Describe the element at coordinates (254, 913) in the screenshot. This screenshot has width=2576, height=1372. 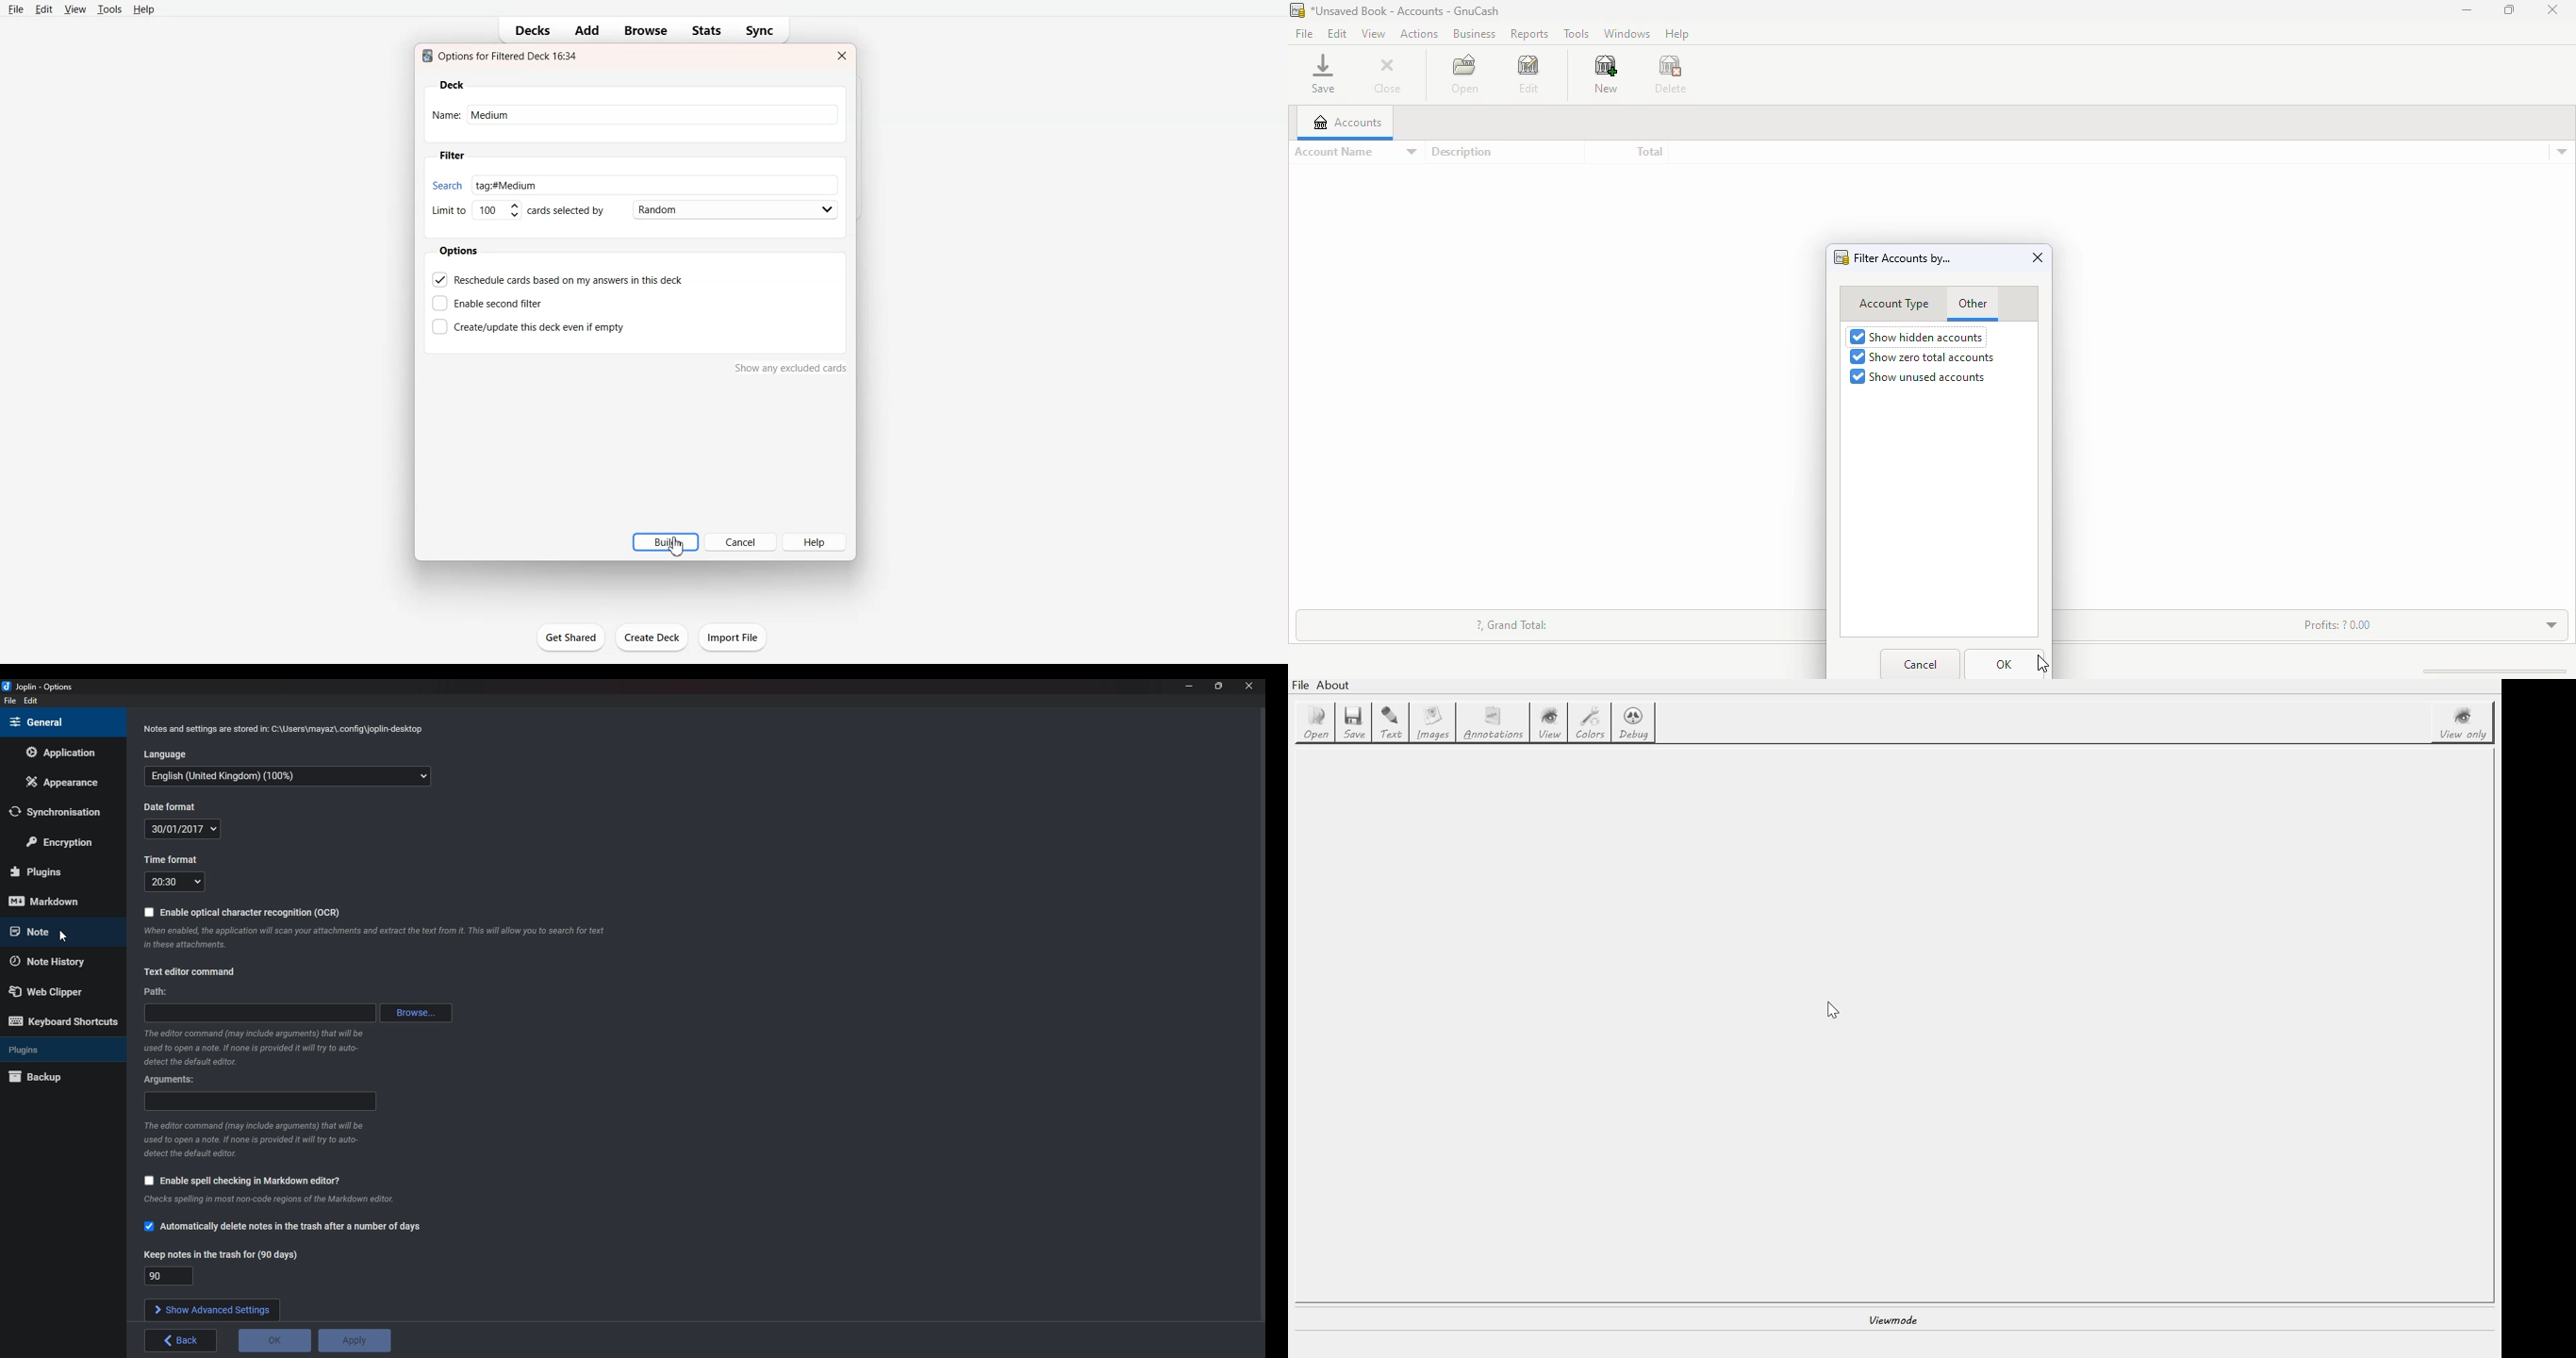
I see `Enable O C R` at that location.